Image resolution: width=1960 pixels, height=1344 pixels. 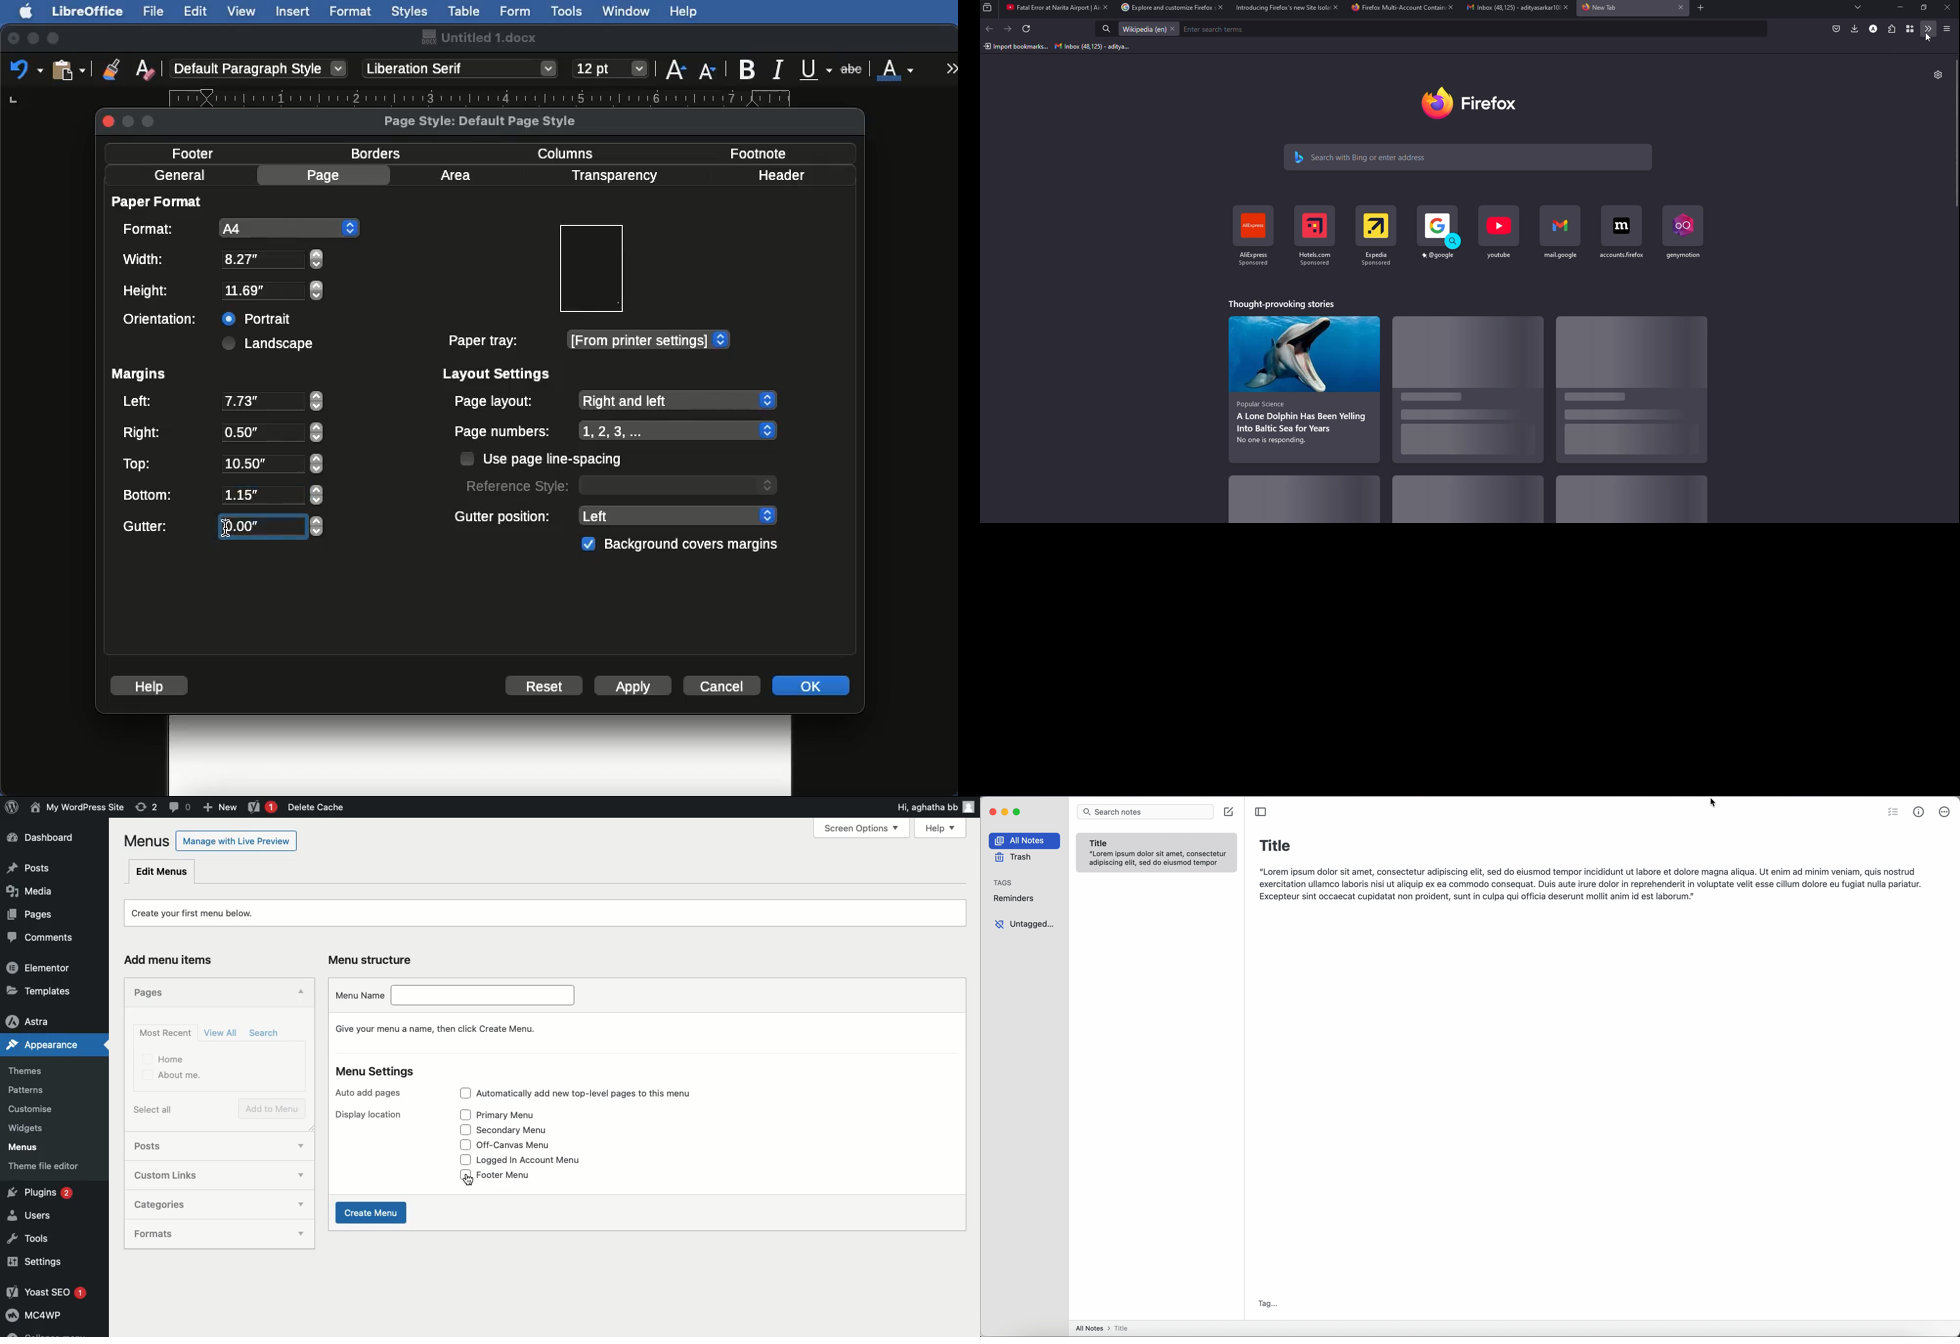 What do you see at coordinates (236, 840) in the screenshot?
I see `Manage with Live Preview` at bounding box center [236, 840].